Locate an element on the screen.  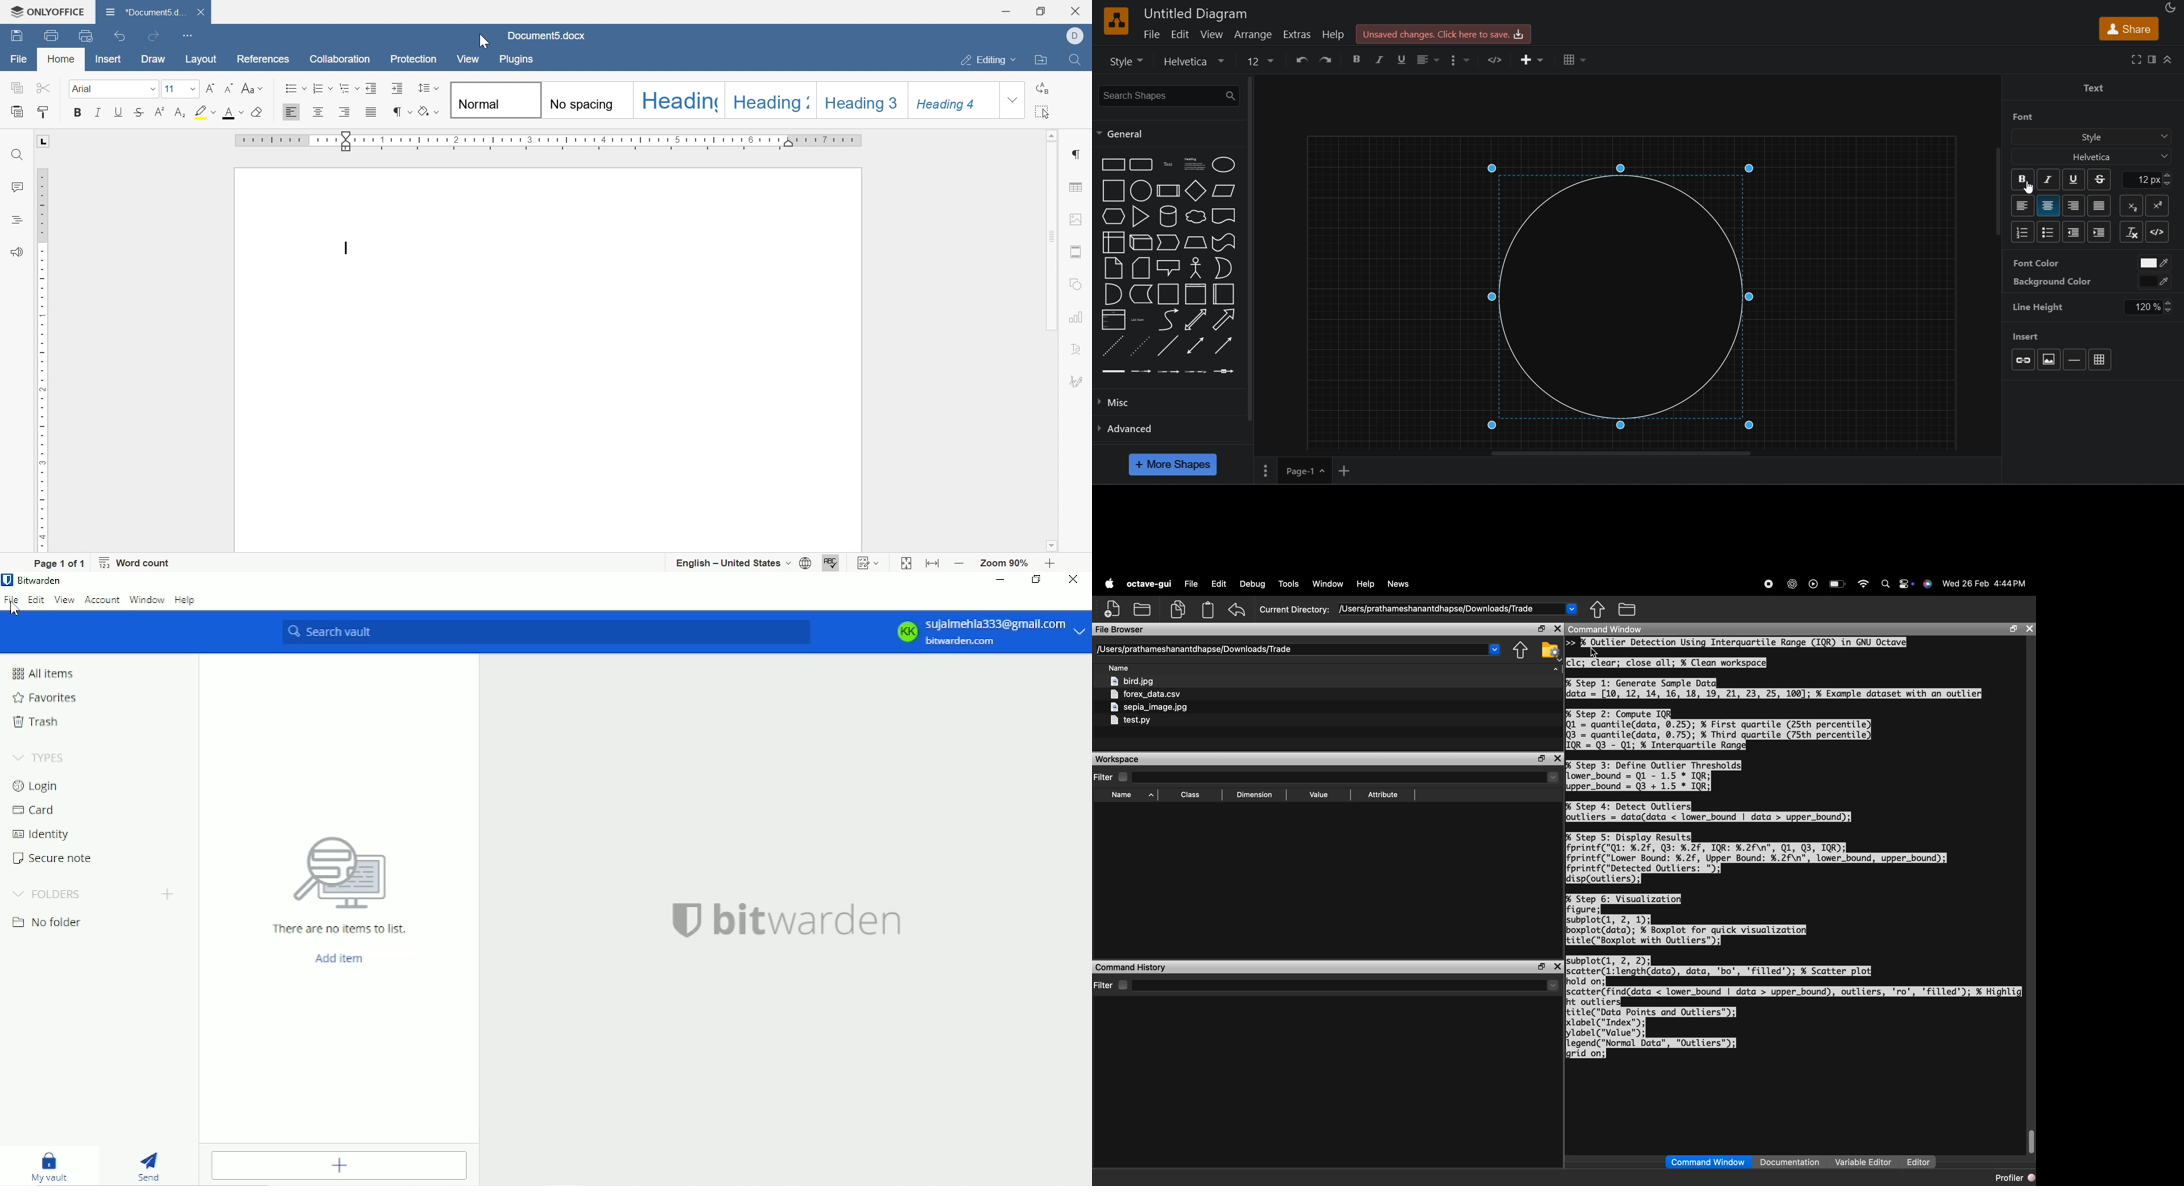
save is located at coordinates (19, 34).